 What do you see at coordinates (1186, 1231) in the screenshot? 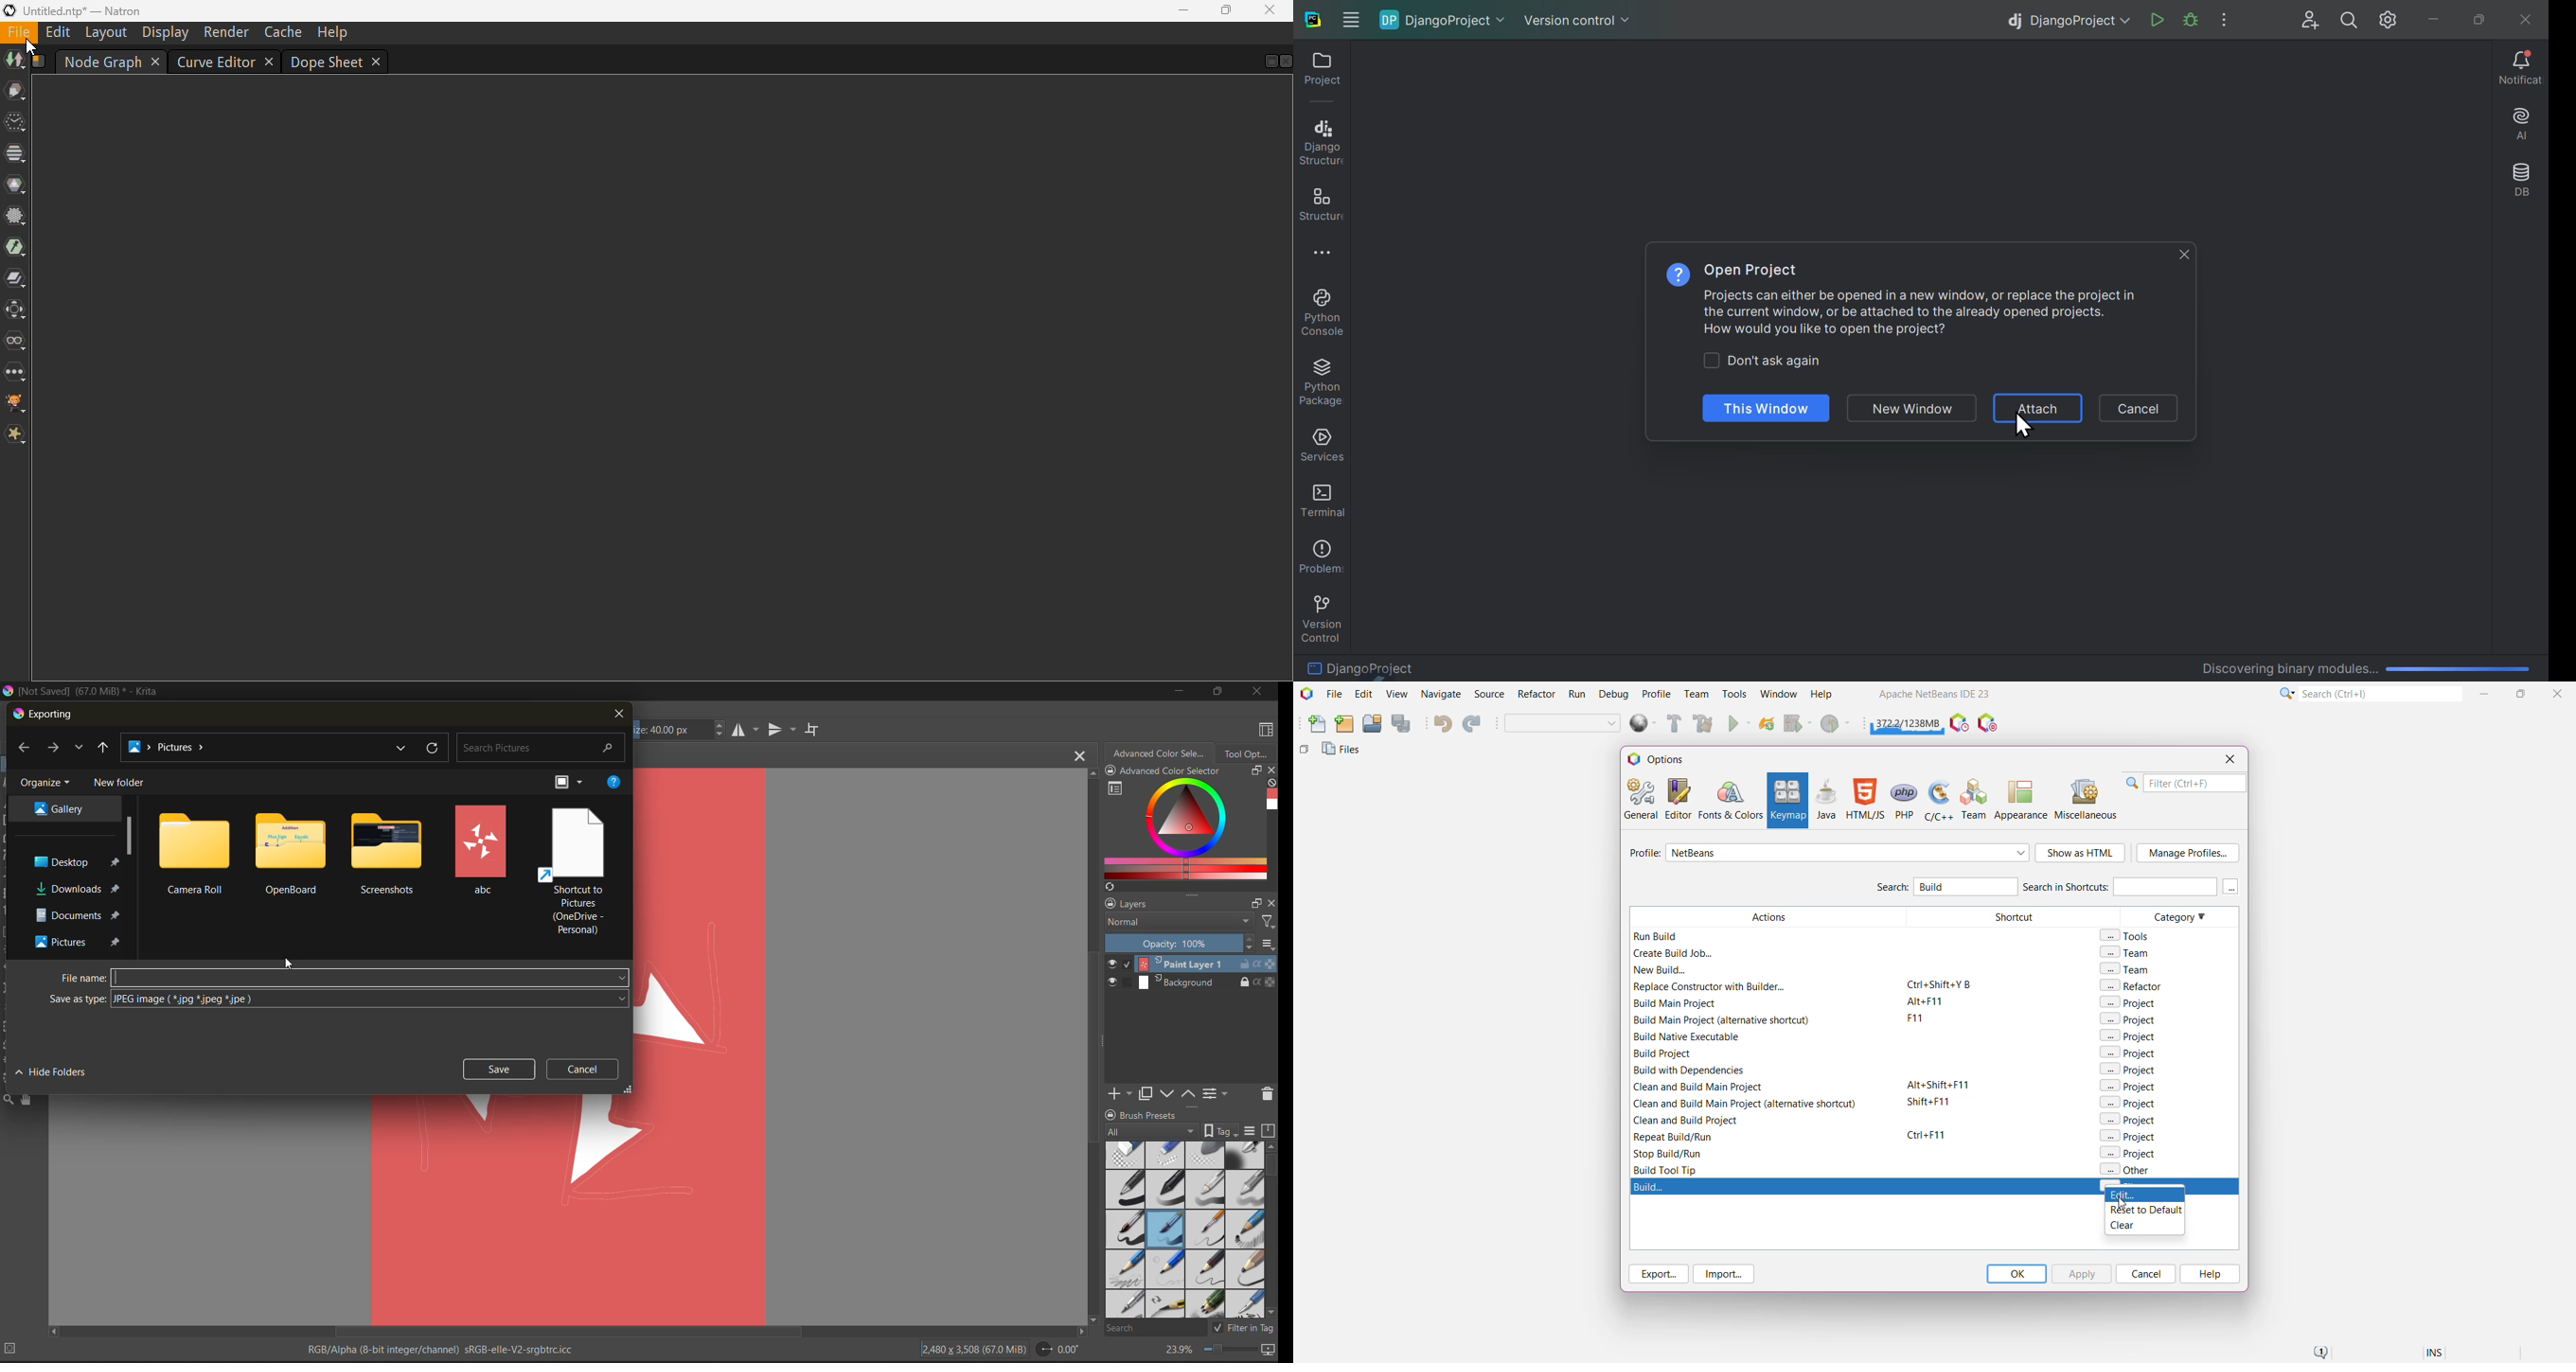
I see `brush presets` at bounding box center [1186, 1231].